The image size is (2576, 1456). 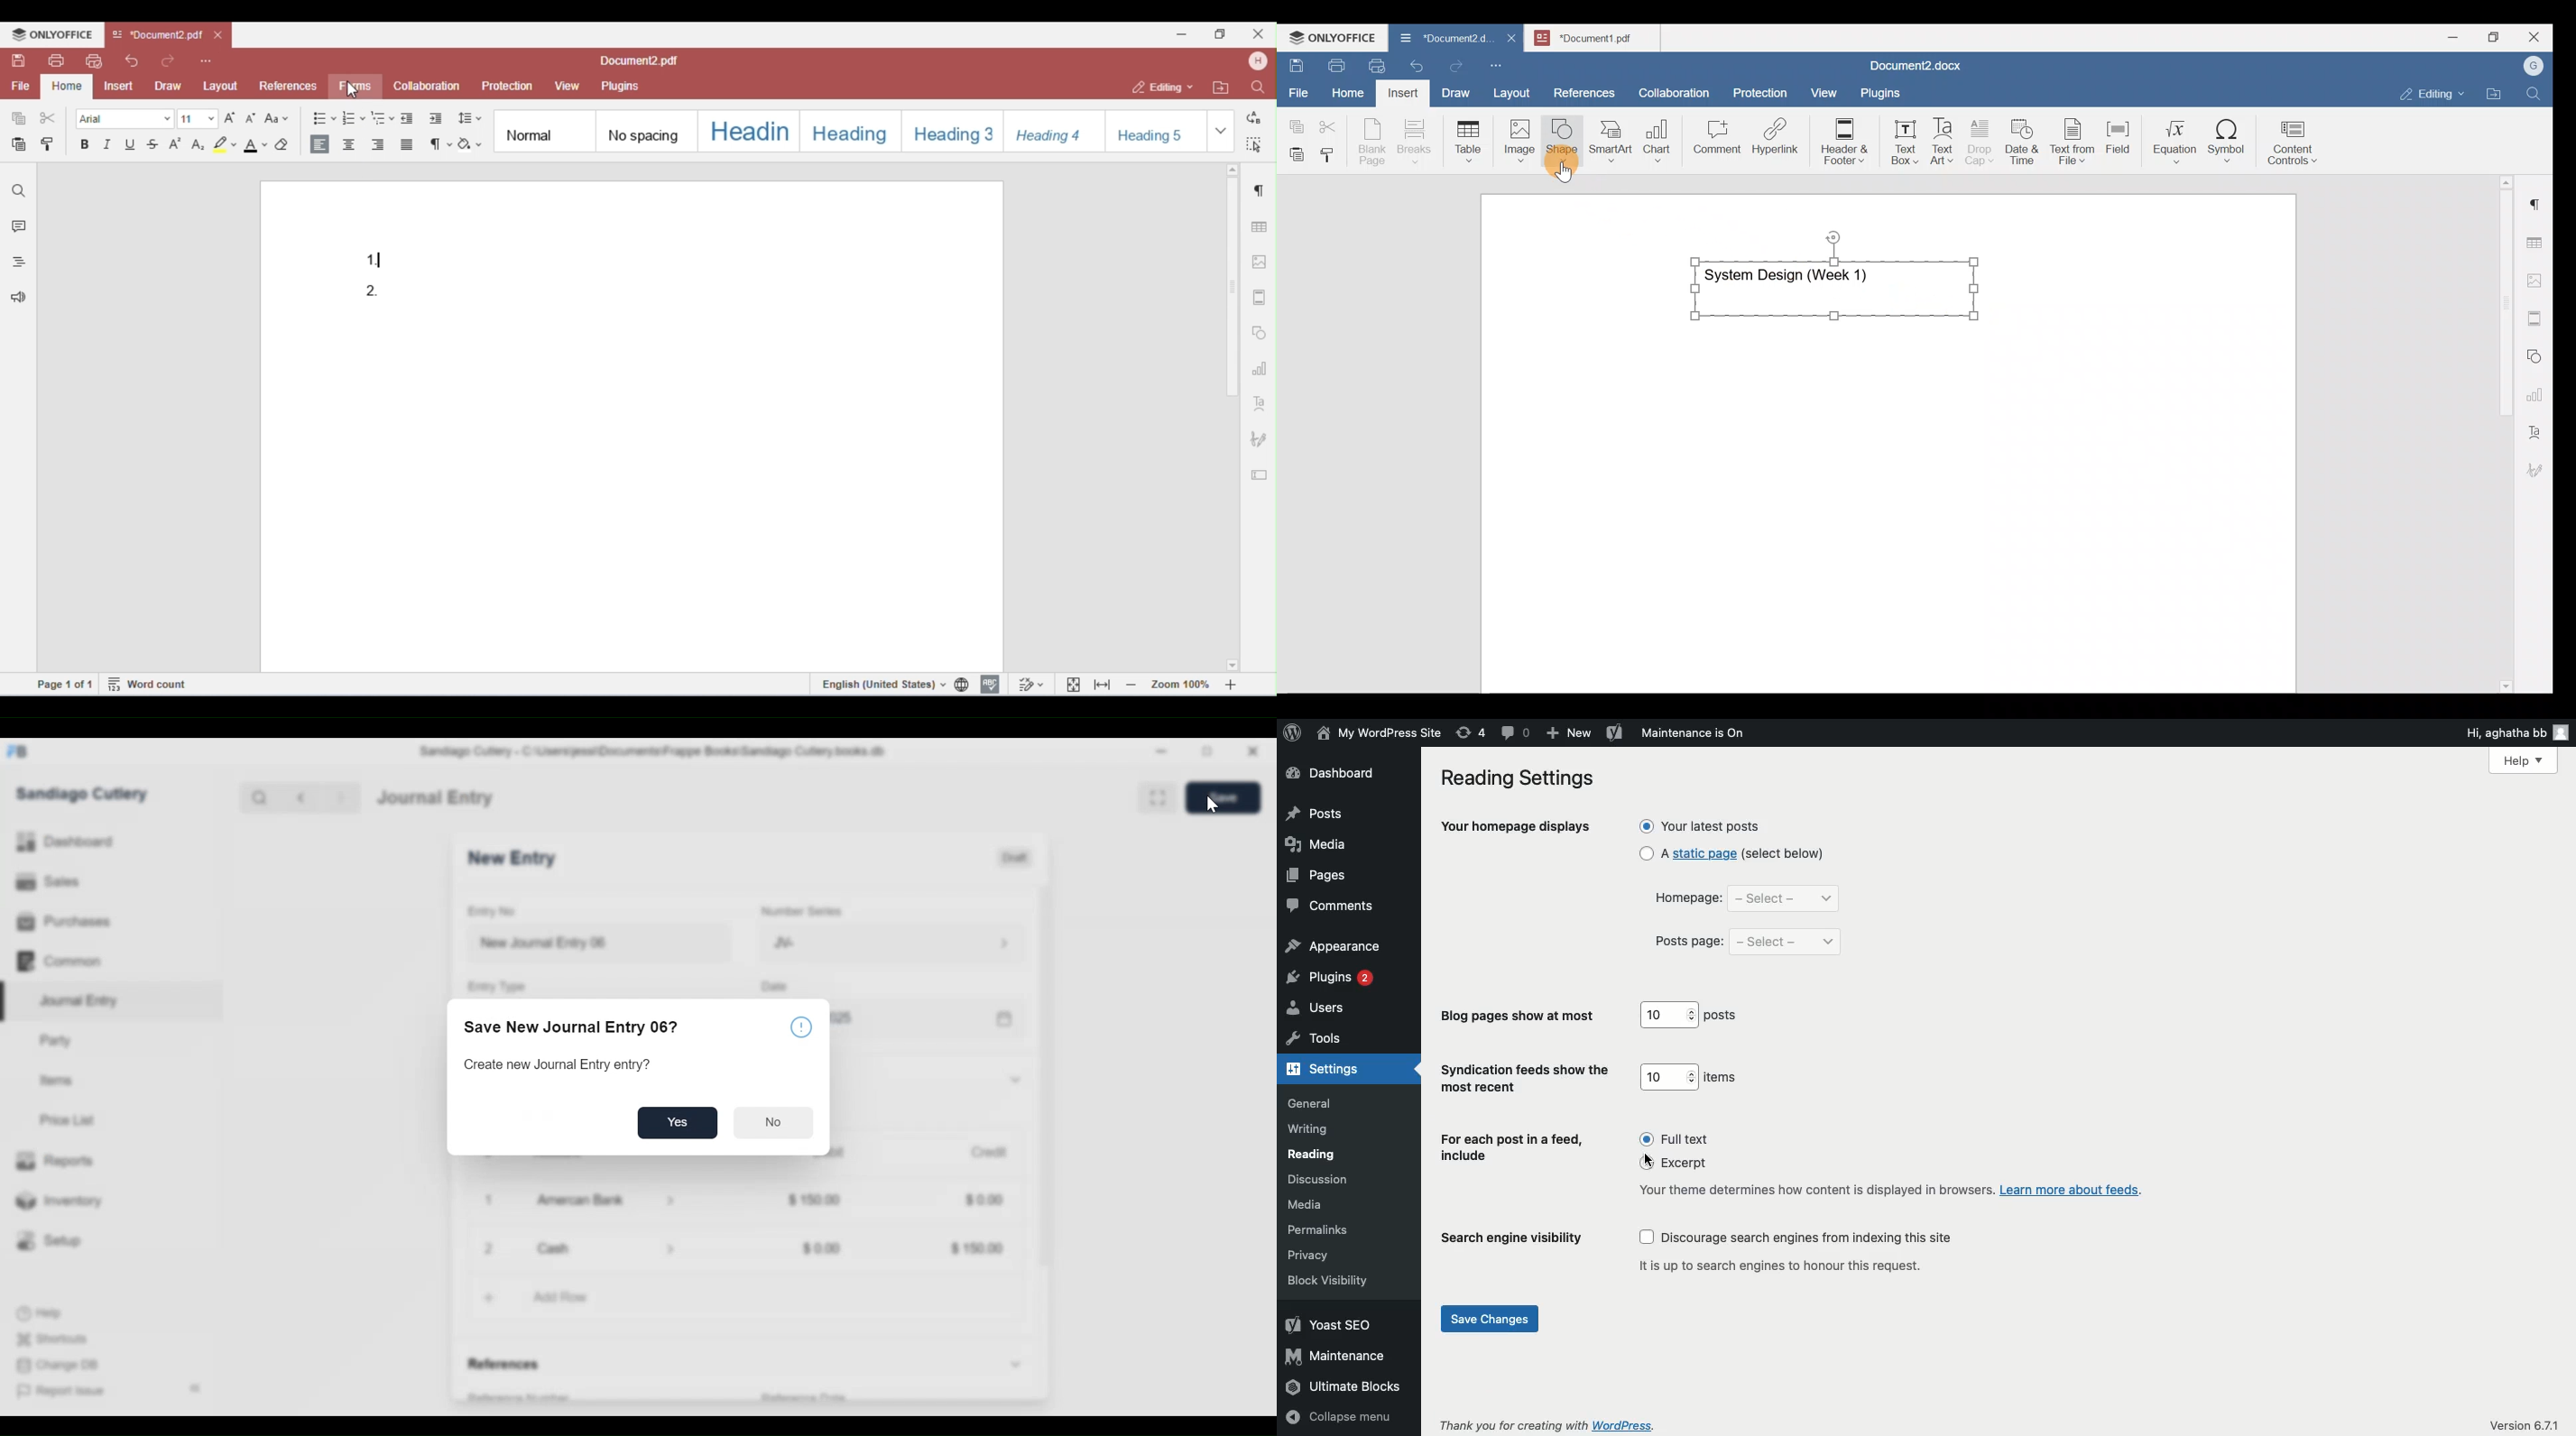 What do you see at coordinates (1614, 732) in the screenshot?
I see `yoast seo` at bounding box center [1614, 732].